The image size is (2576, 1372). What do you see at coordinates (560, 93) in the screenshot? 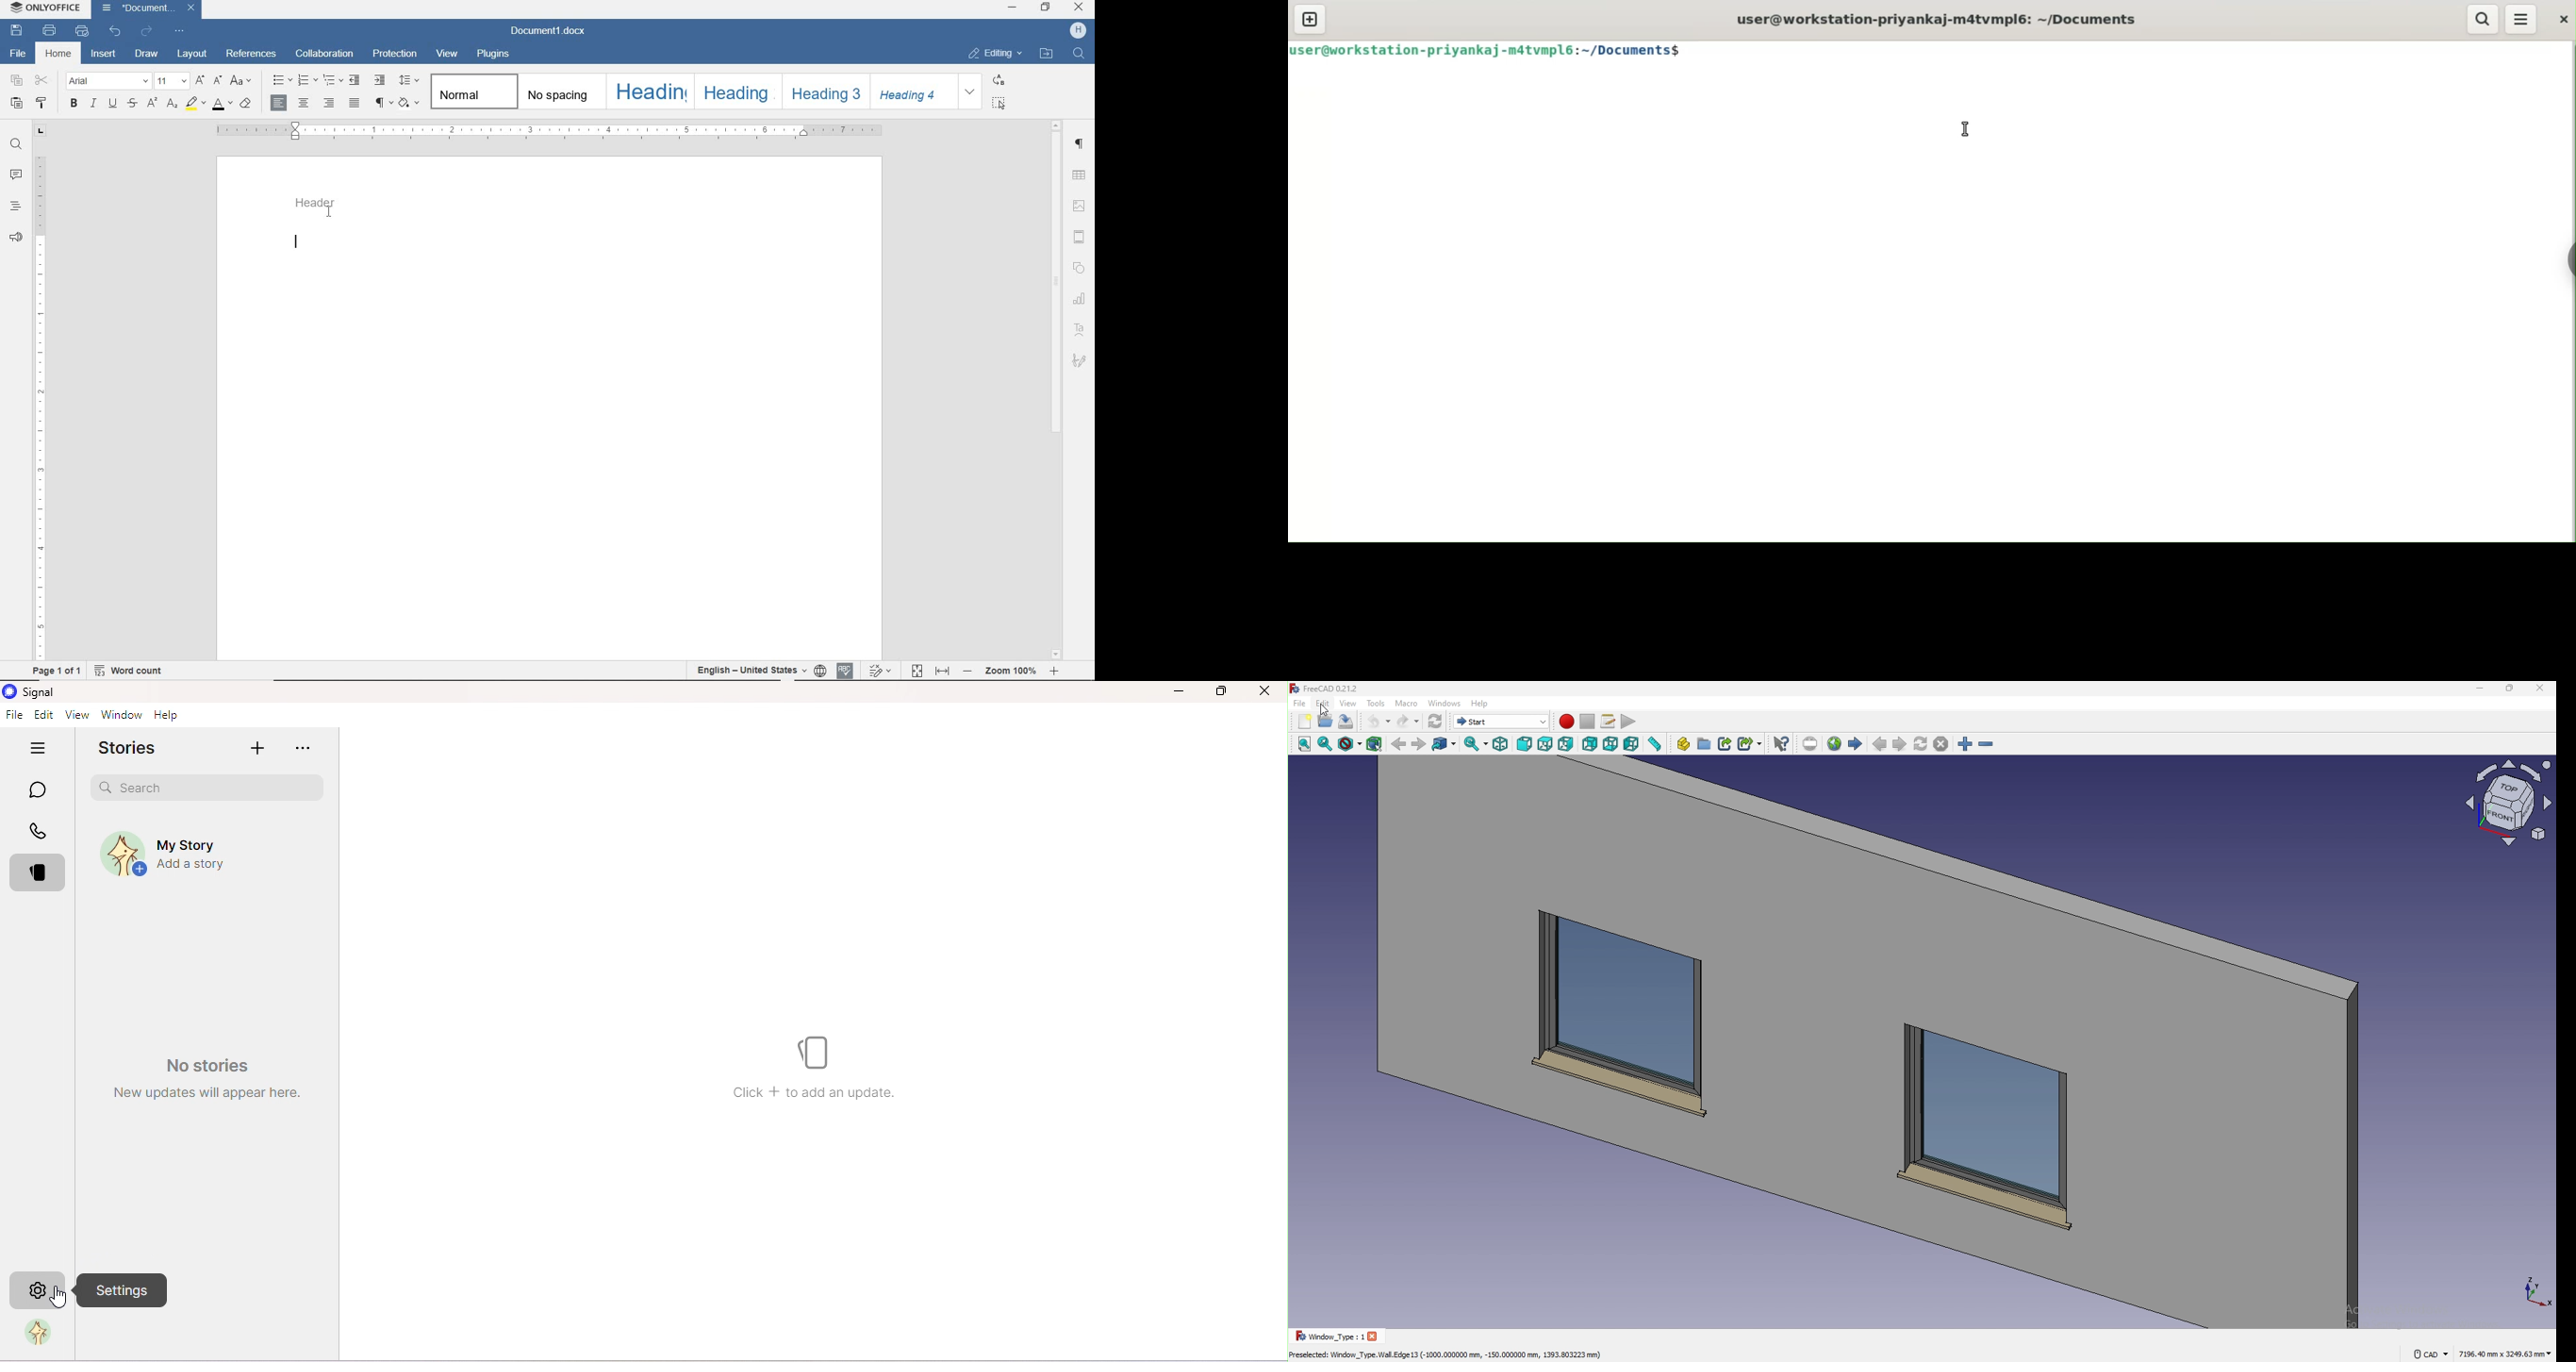
I see `No Spacing` at bounding box center [560, 93].